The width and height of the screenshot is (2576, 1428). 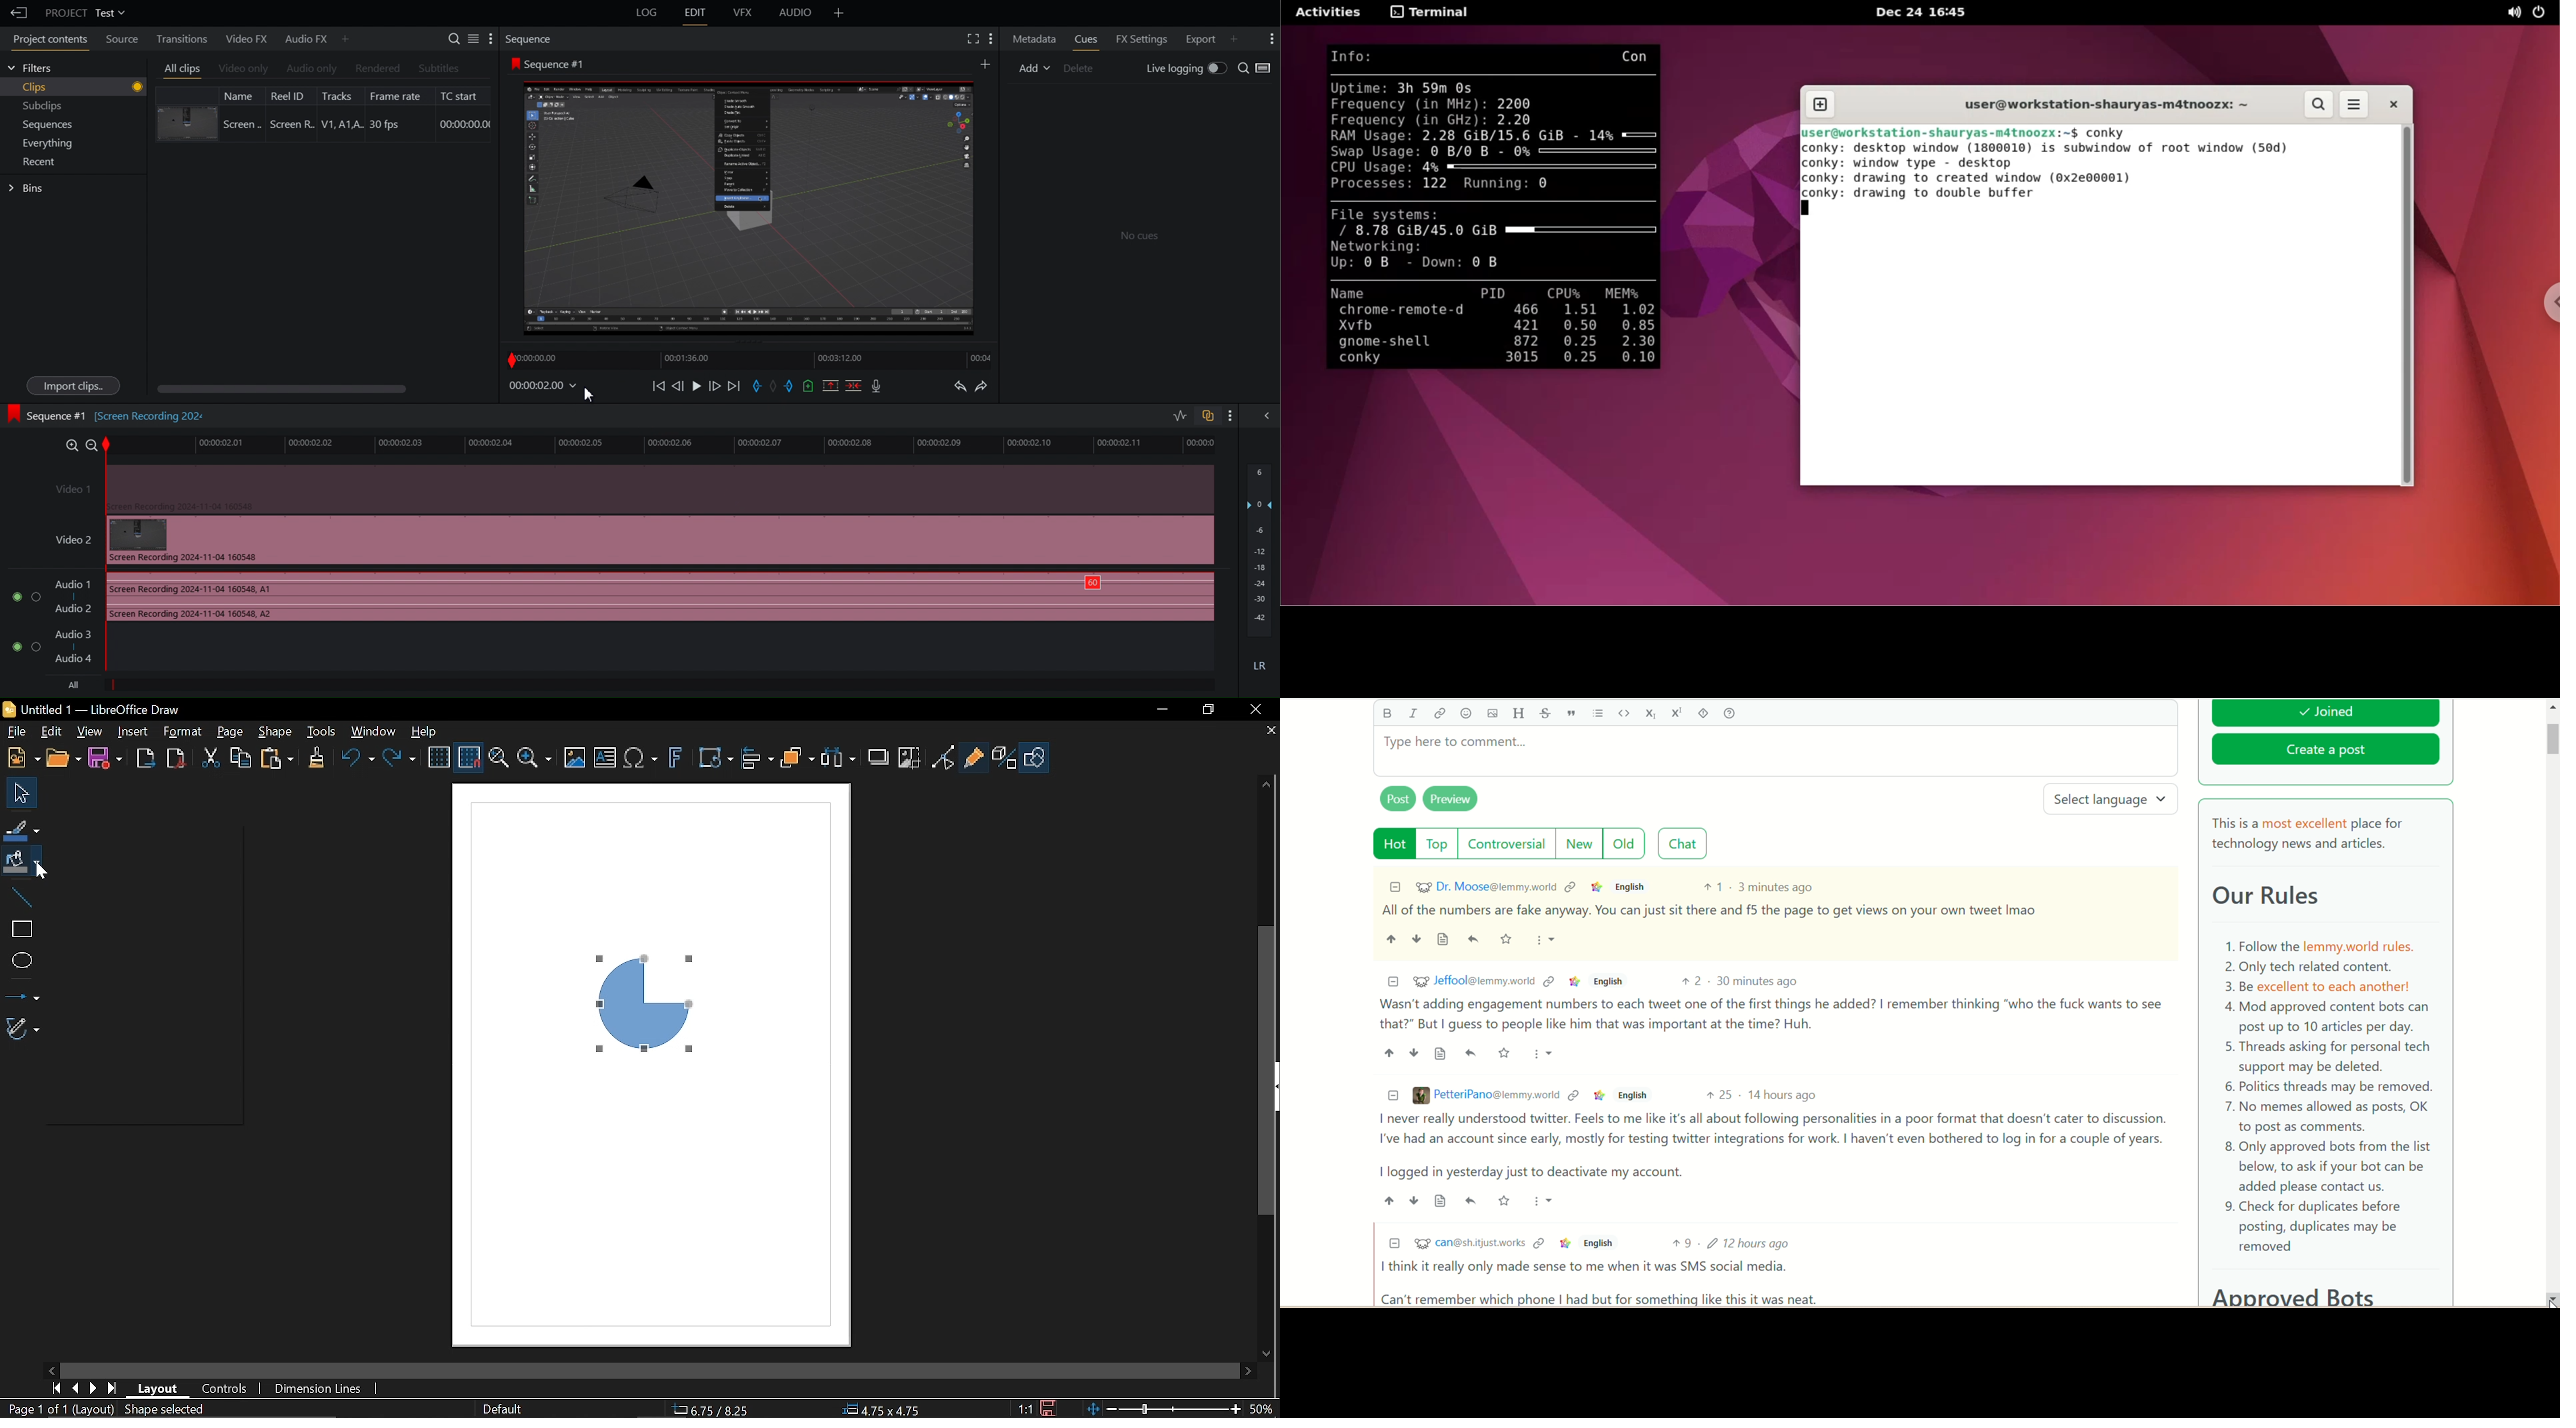 What do you see at coordinates (1255, 709) in the screenshot?
I see `Close` at bounding box center [1255, 709].